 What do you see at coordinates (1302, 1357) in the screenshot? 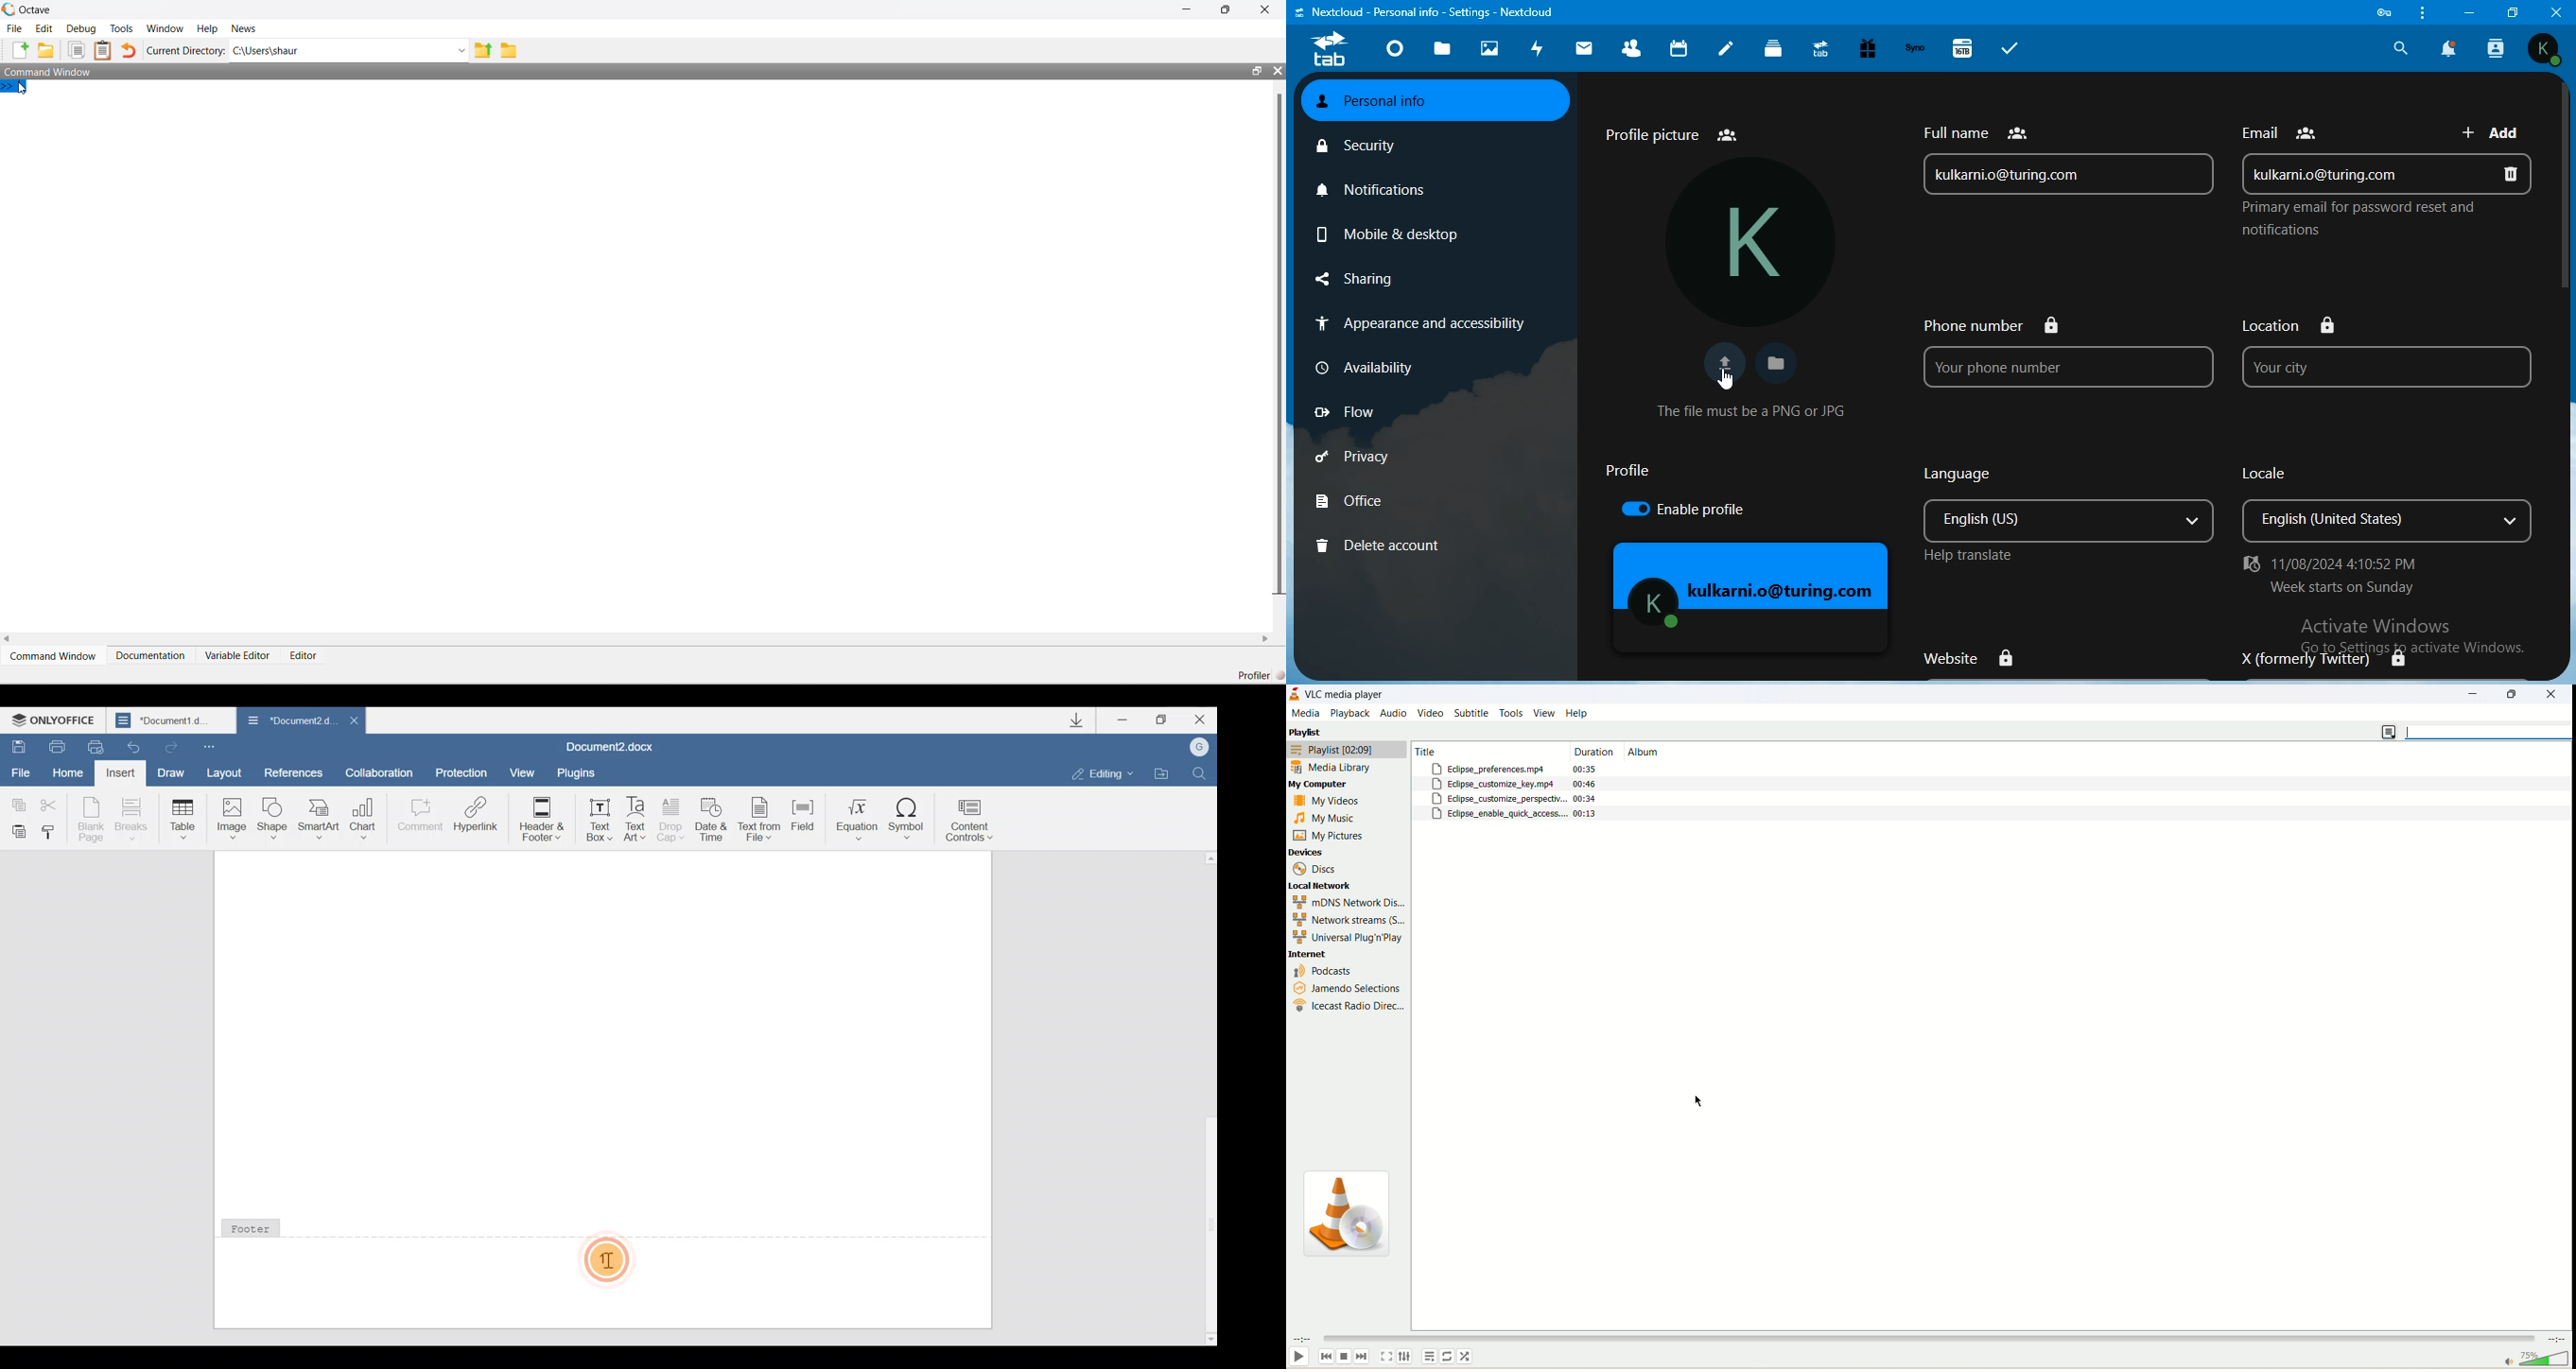
I see `play` at bounding box center [1302, 1357].